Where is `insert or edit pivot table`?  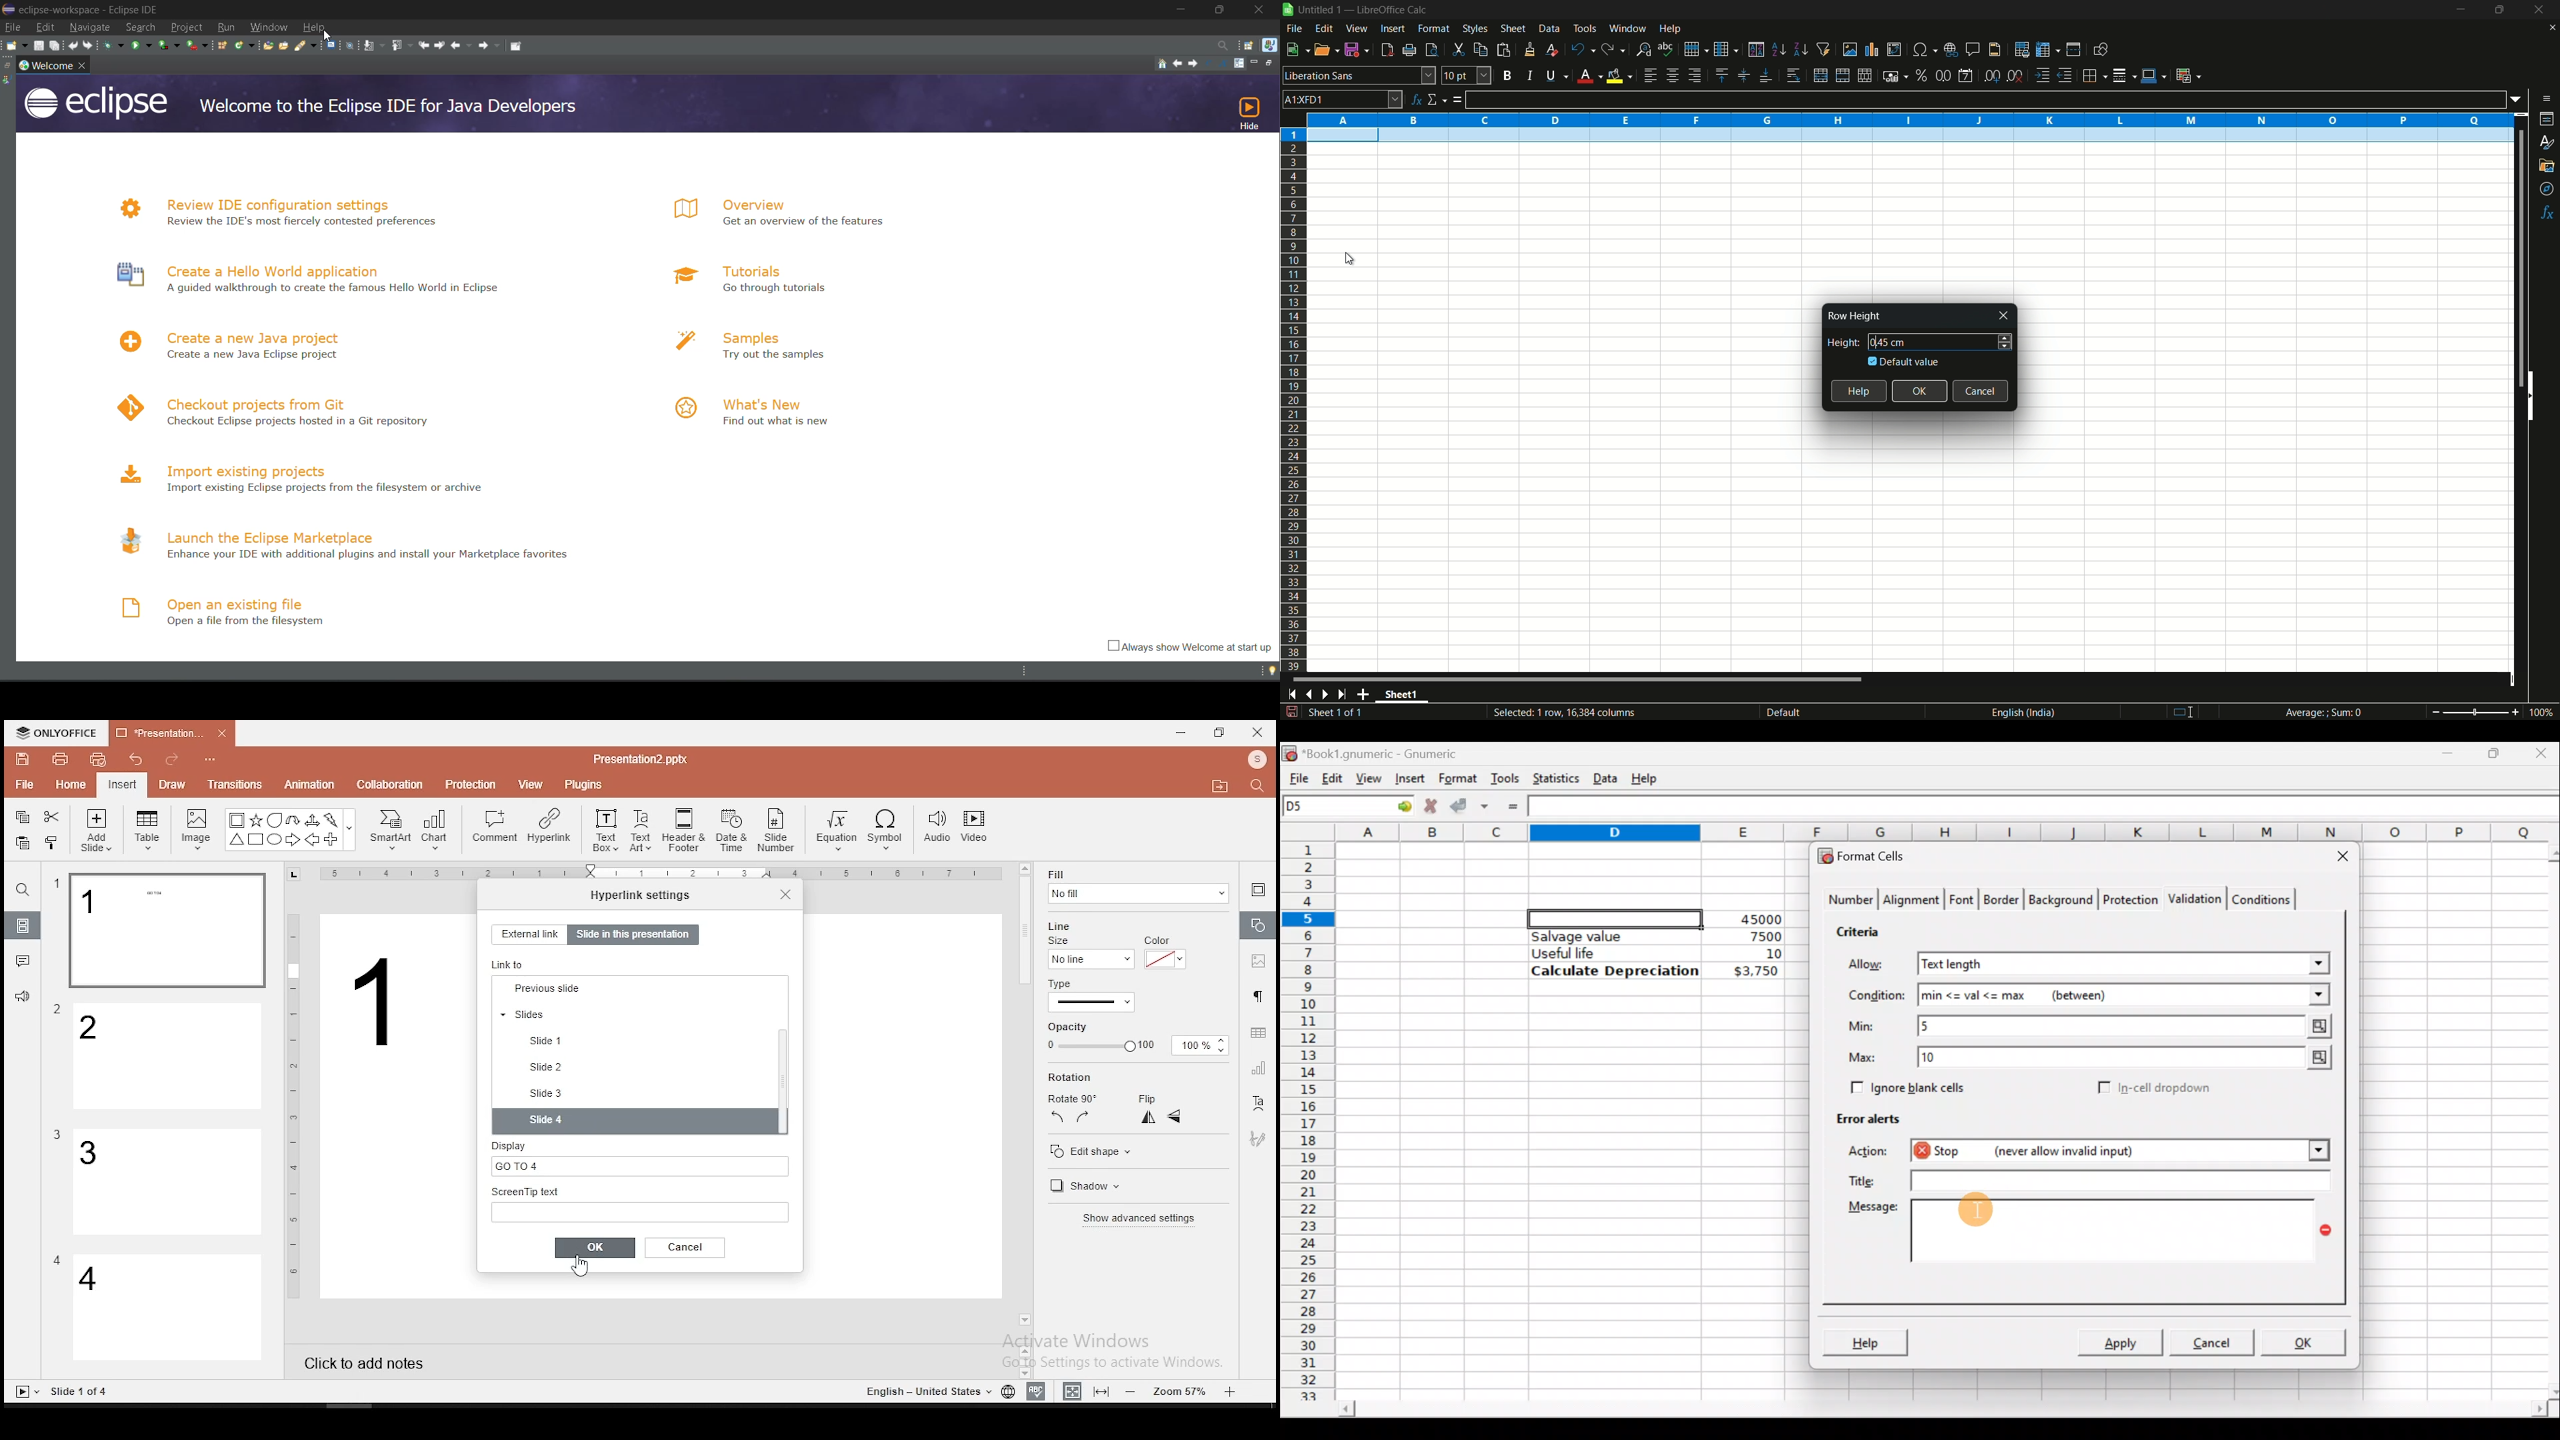 insert or edit pivot table is located at coordinates (1893, 49).